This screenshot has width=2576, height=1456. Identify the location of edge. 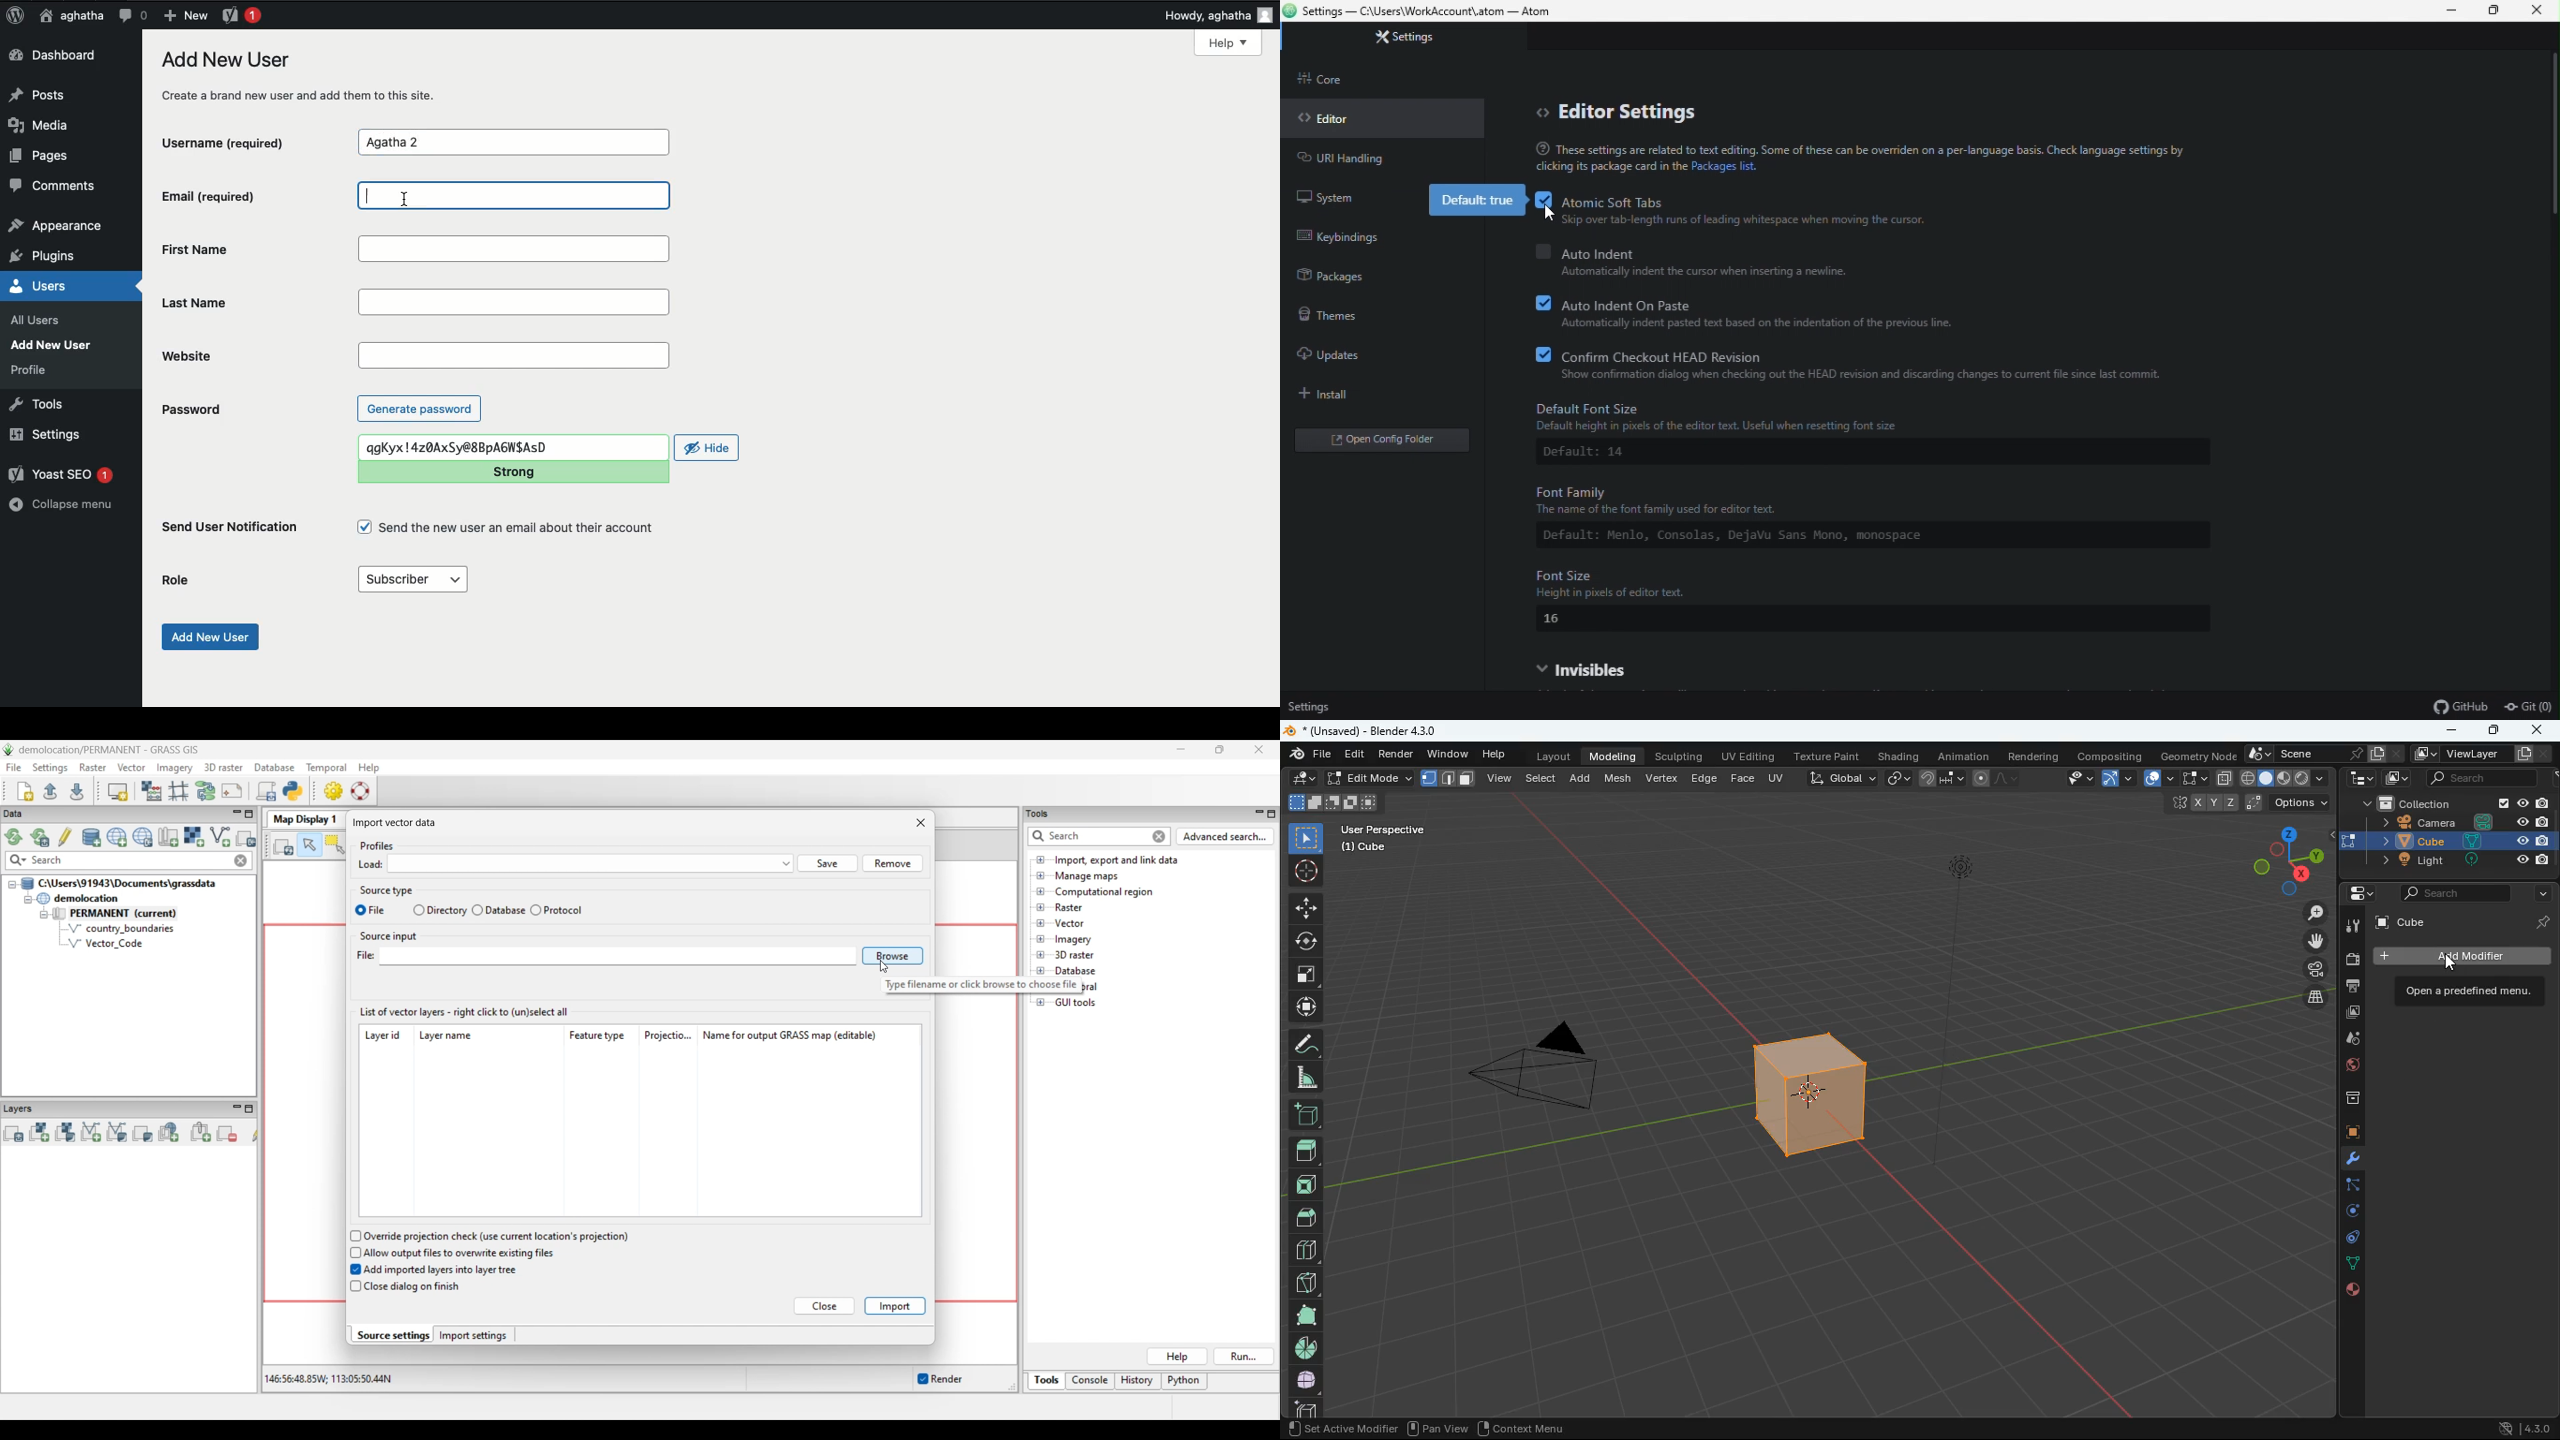
(2349, 1189).